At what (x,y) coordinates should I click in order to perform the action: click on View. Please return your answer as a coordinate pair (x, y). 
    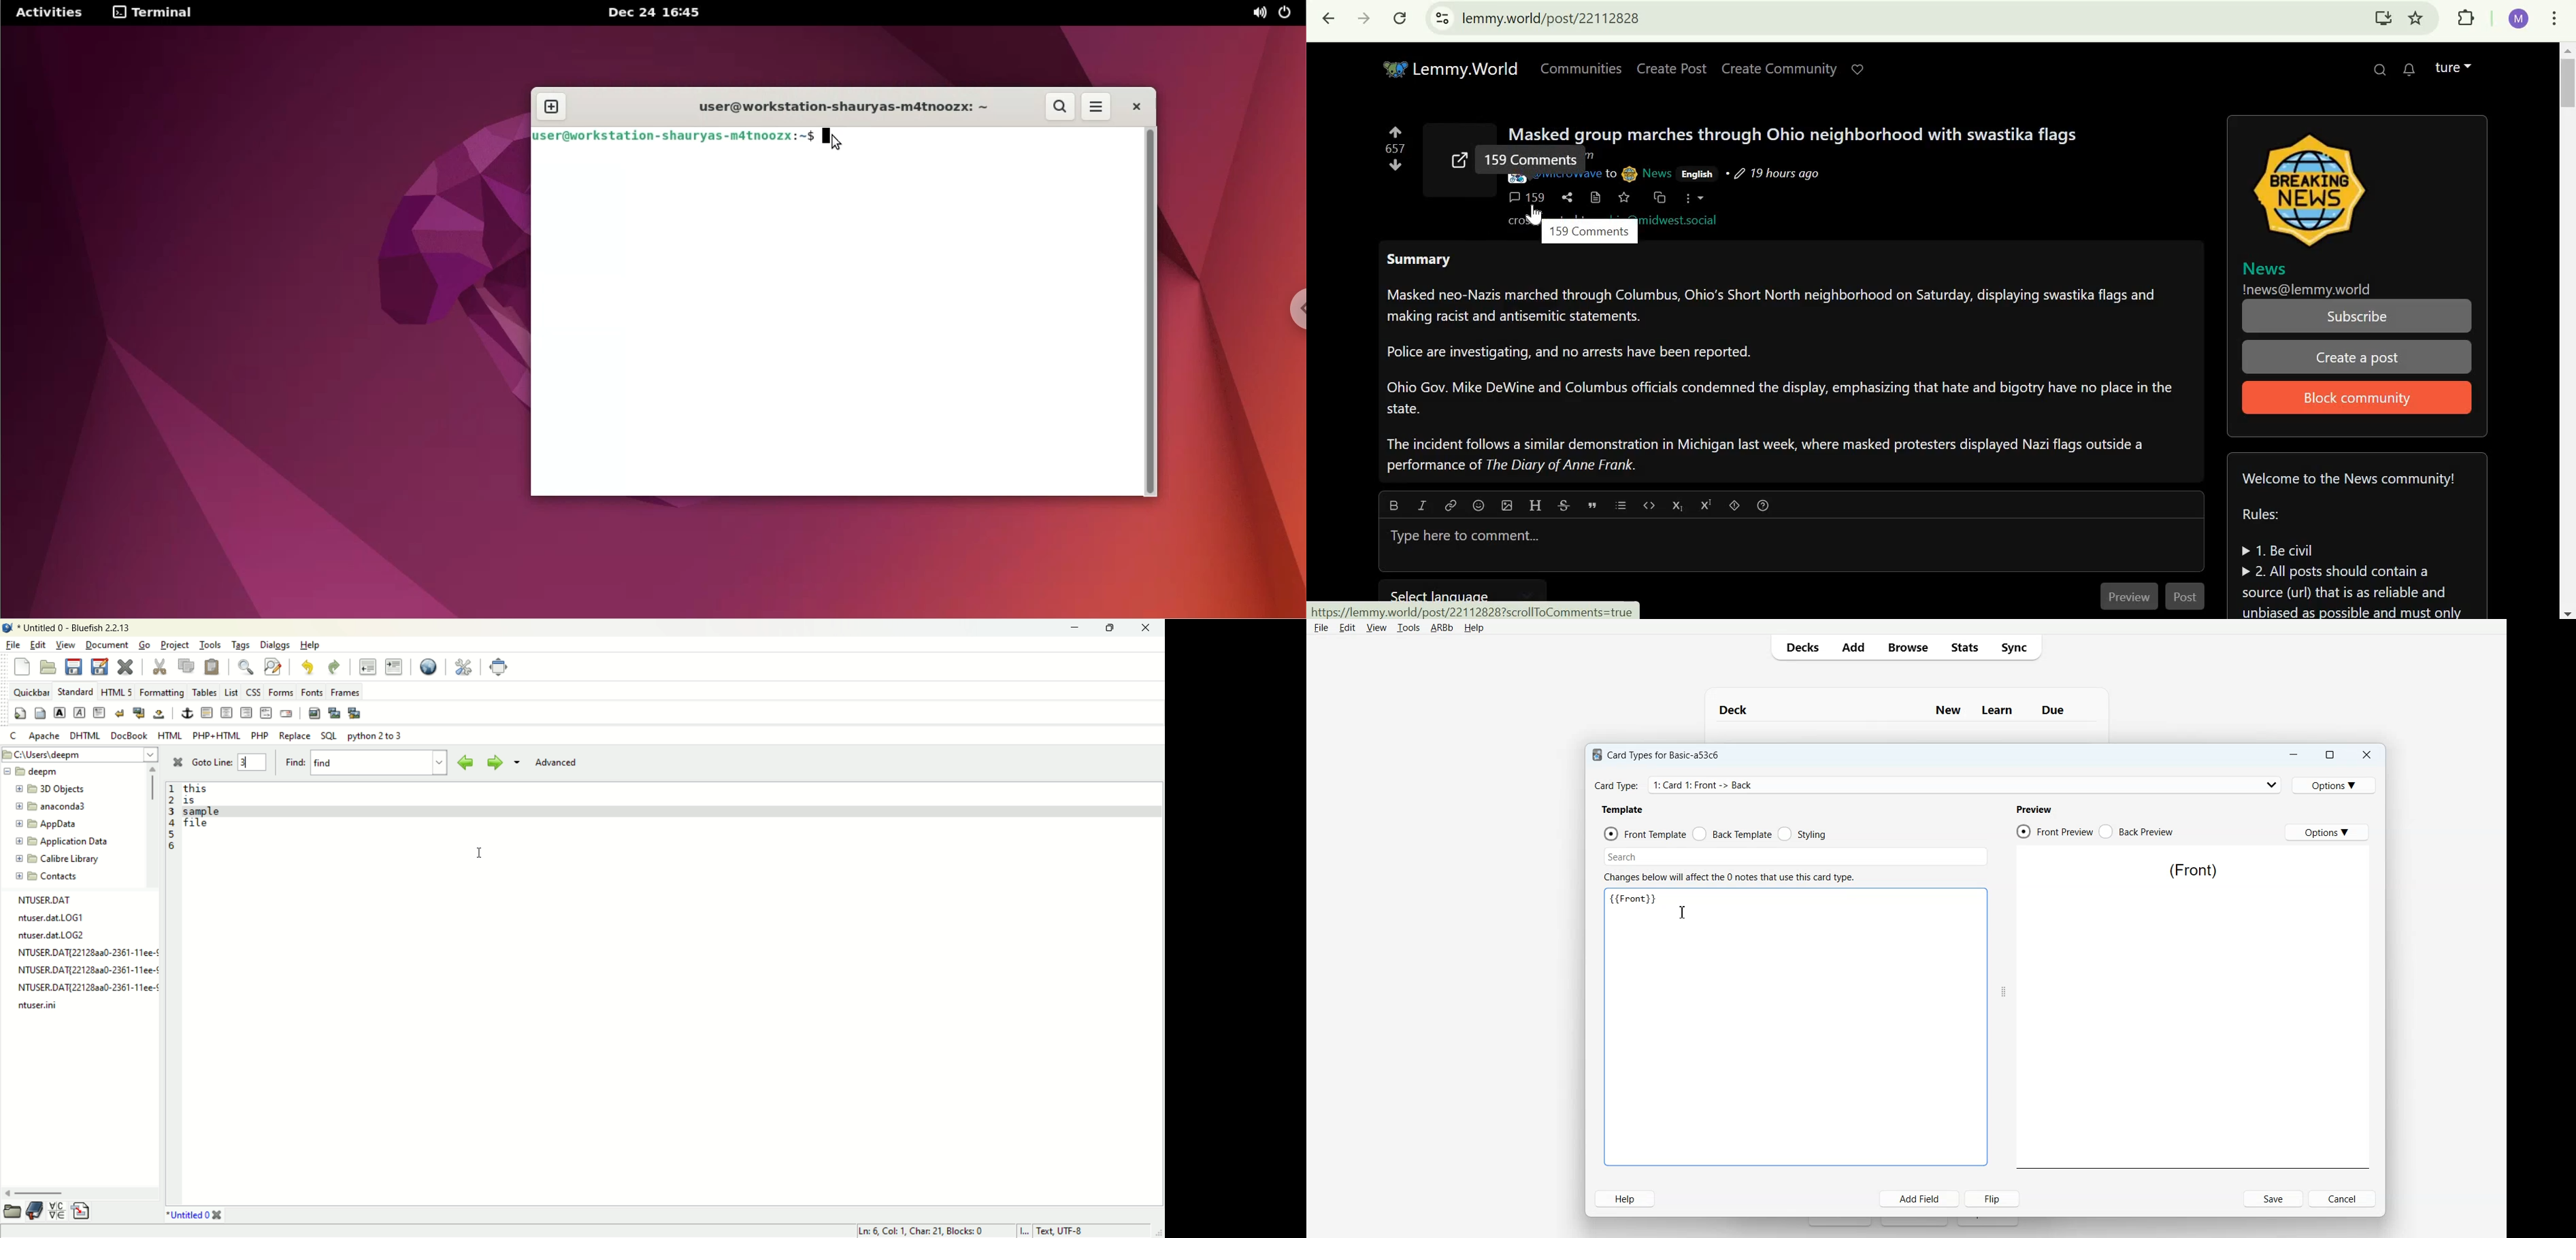
    Looking at the image, I should click on (1376, 628).